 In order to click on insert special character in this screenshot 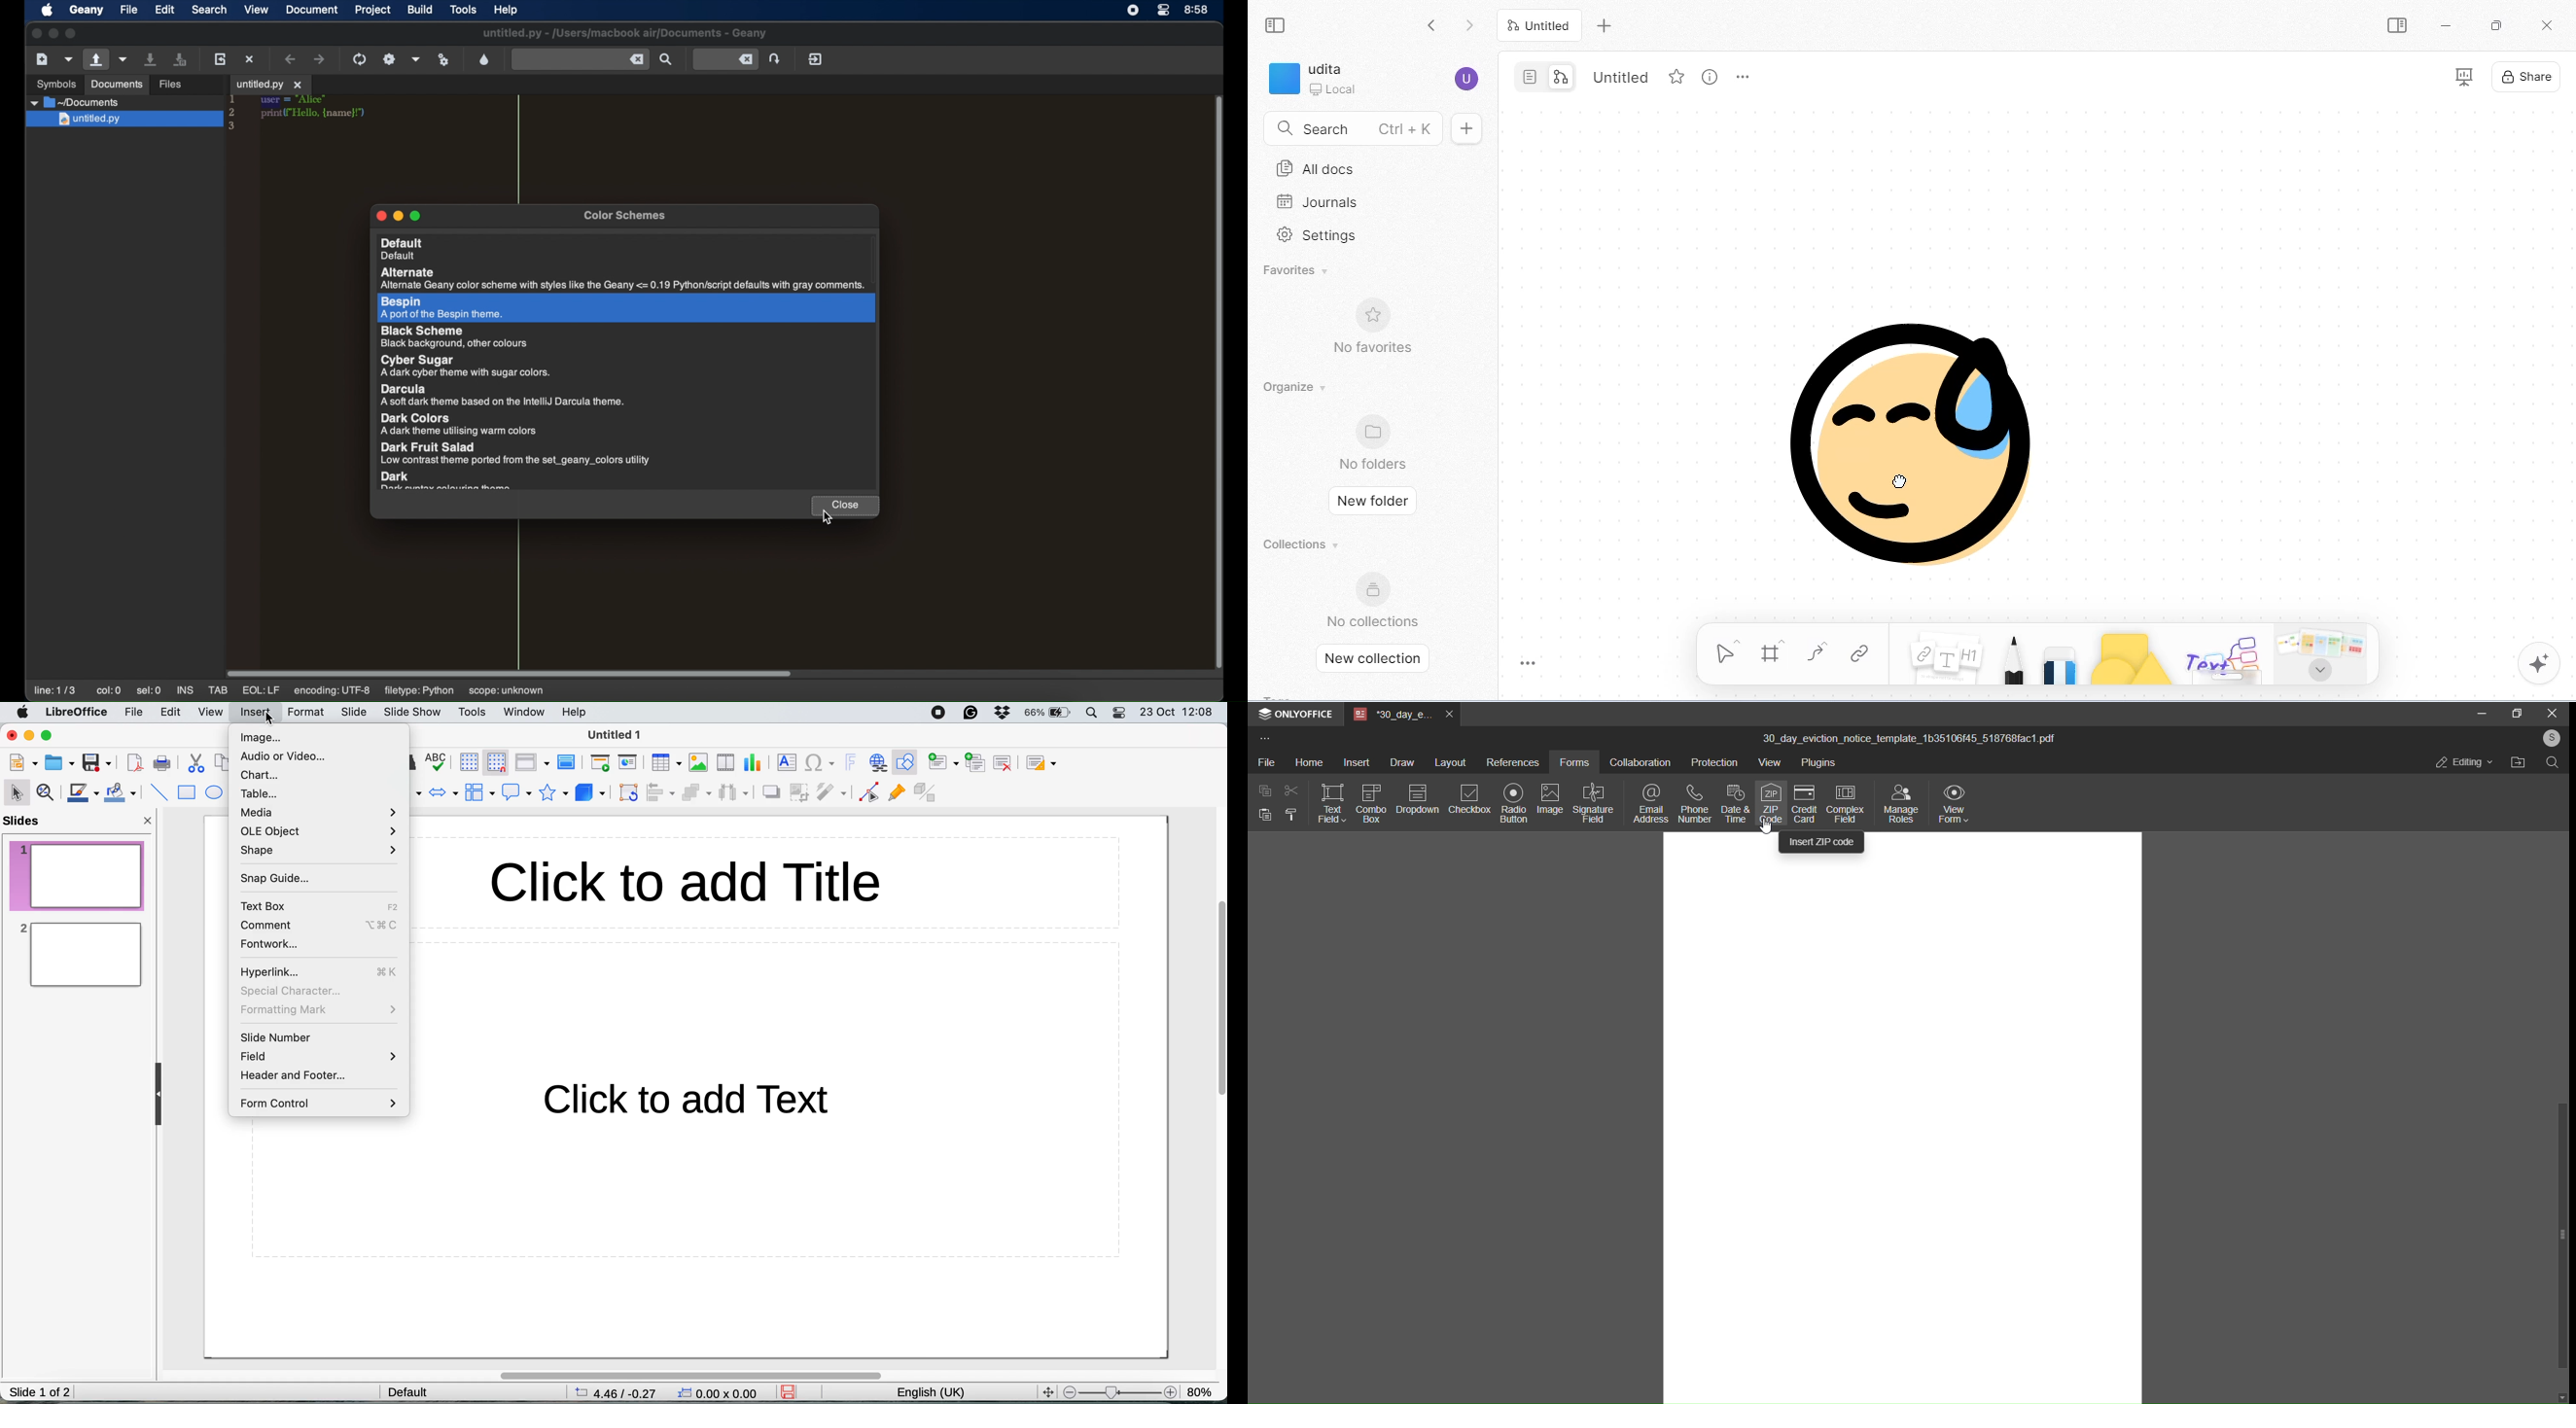, I will do `click(820, 763)`.